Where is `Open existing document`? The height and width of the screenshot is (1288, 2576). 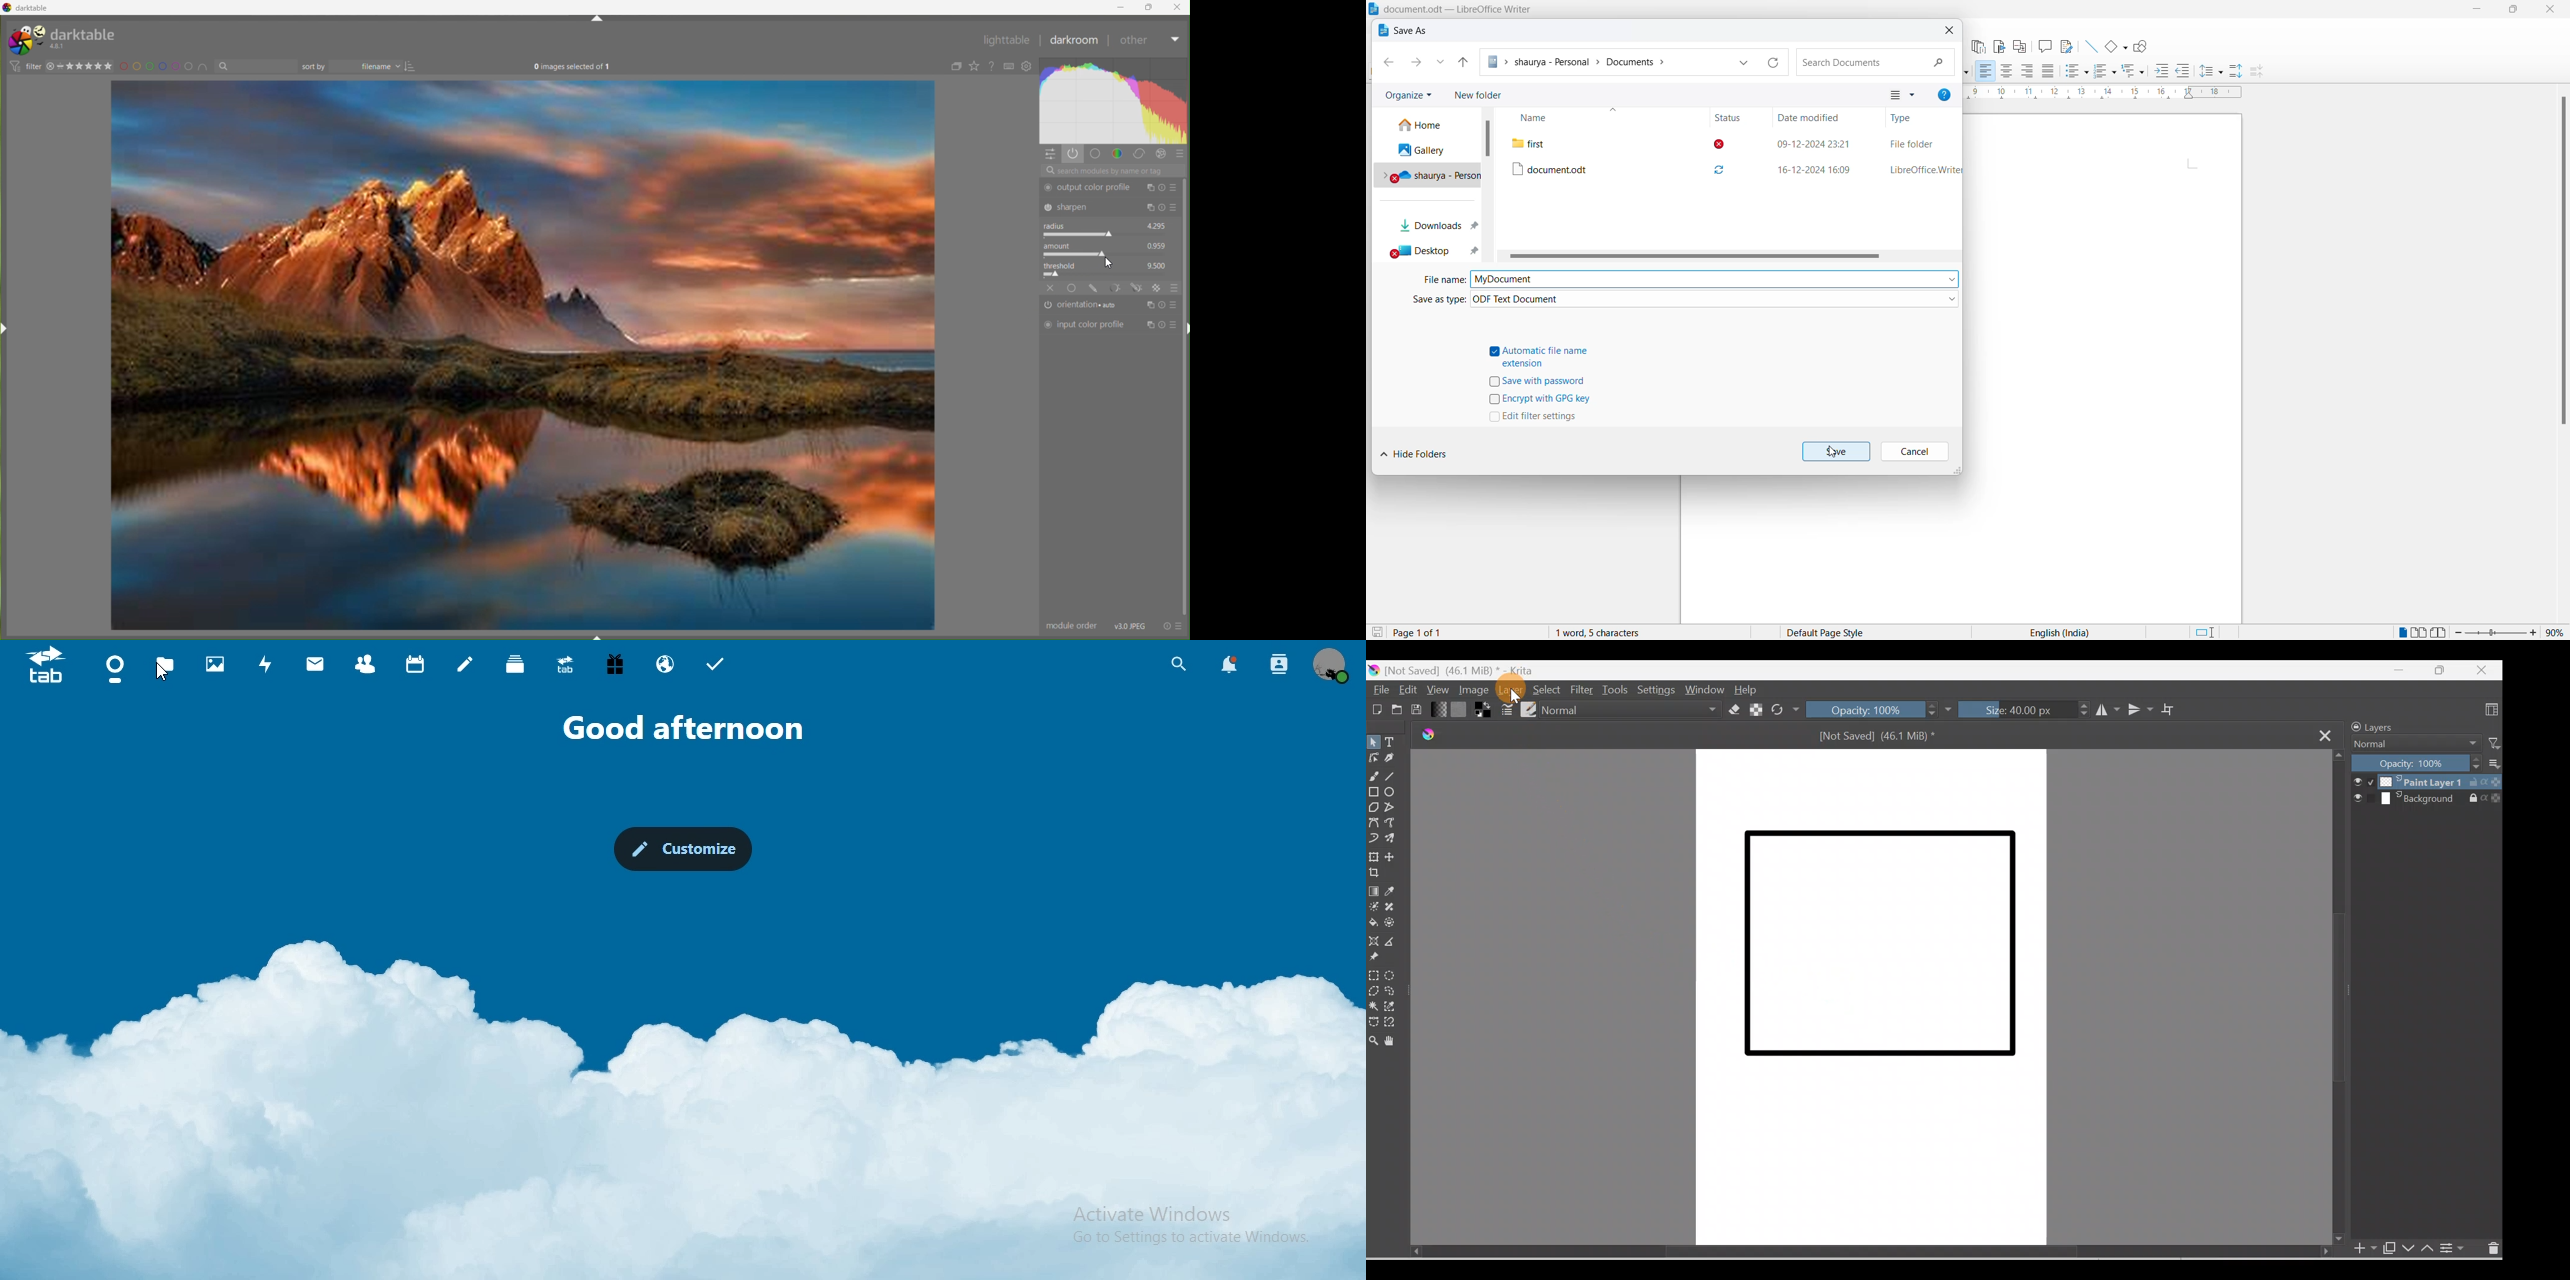 Open existing document is located at coordinates (1396, 711).